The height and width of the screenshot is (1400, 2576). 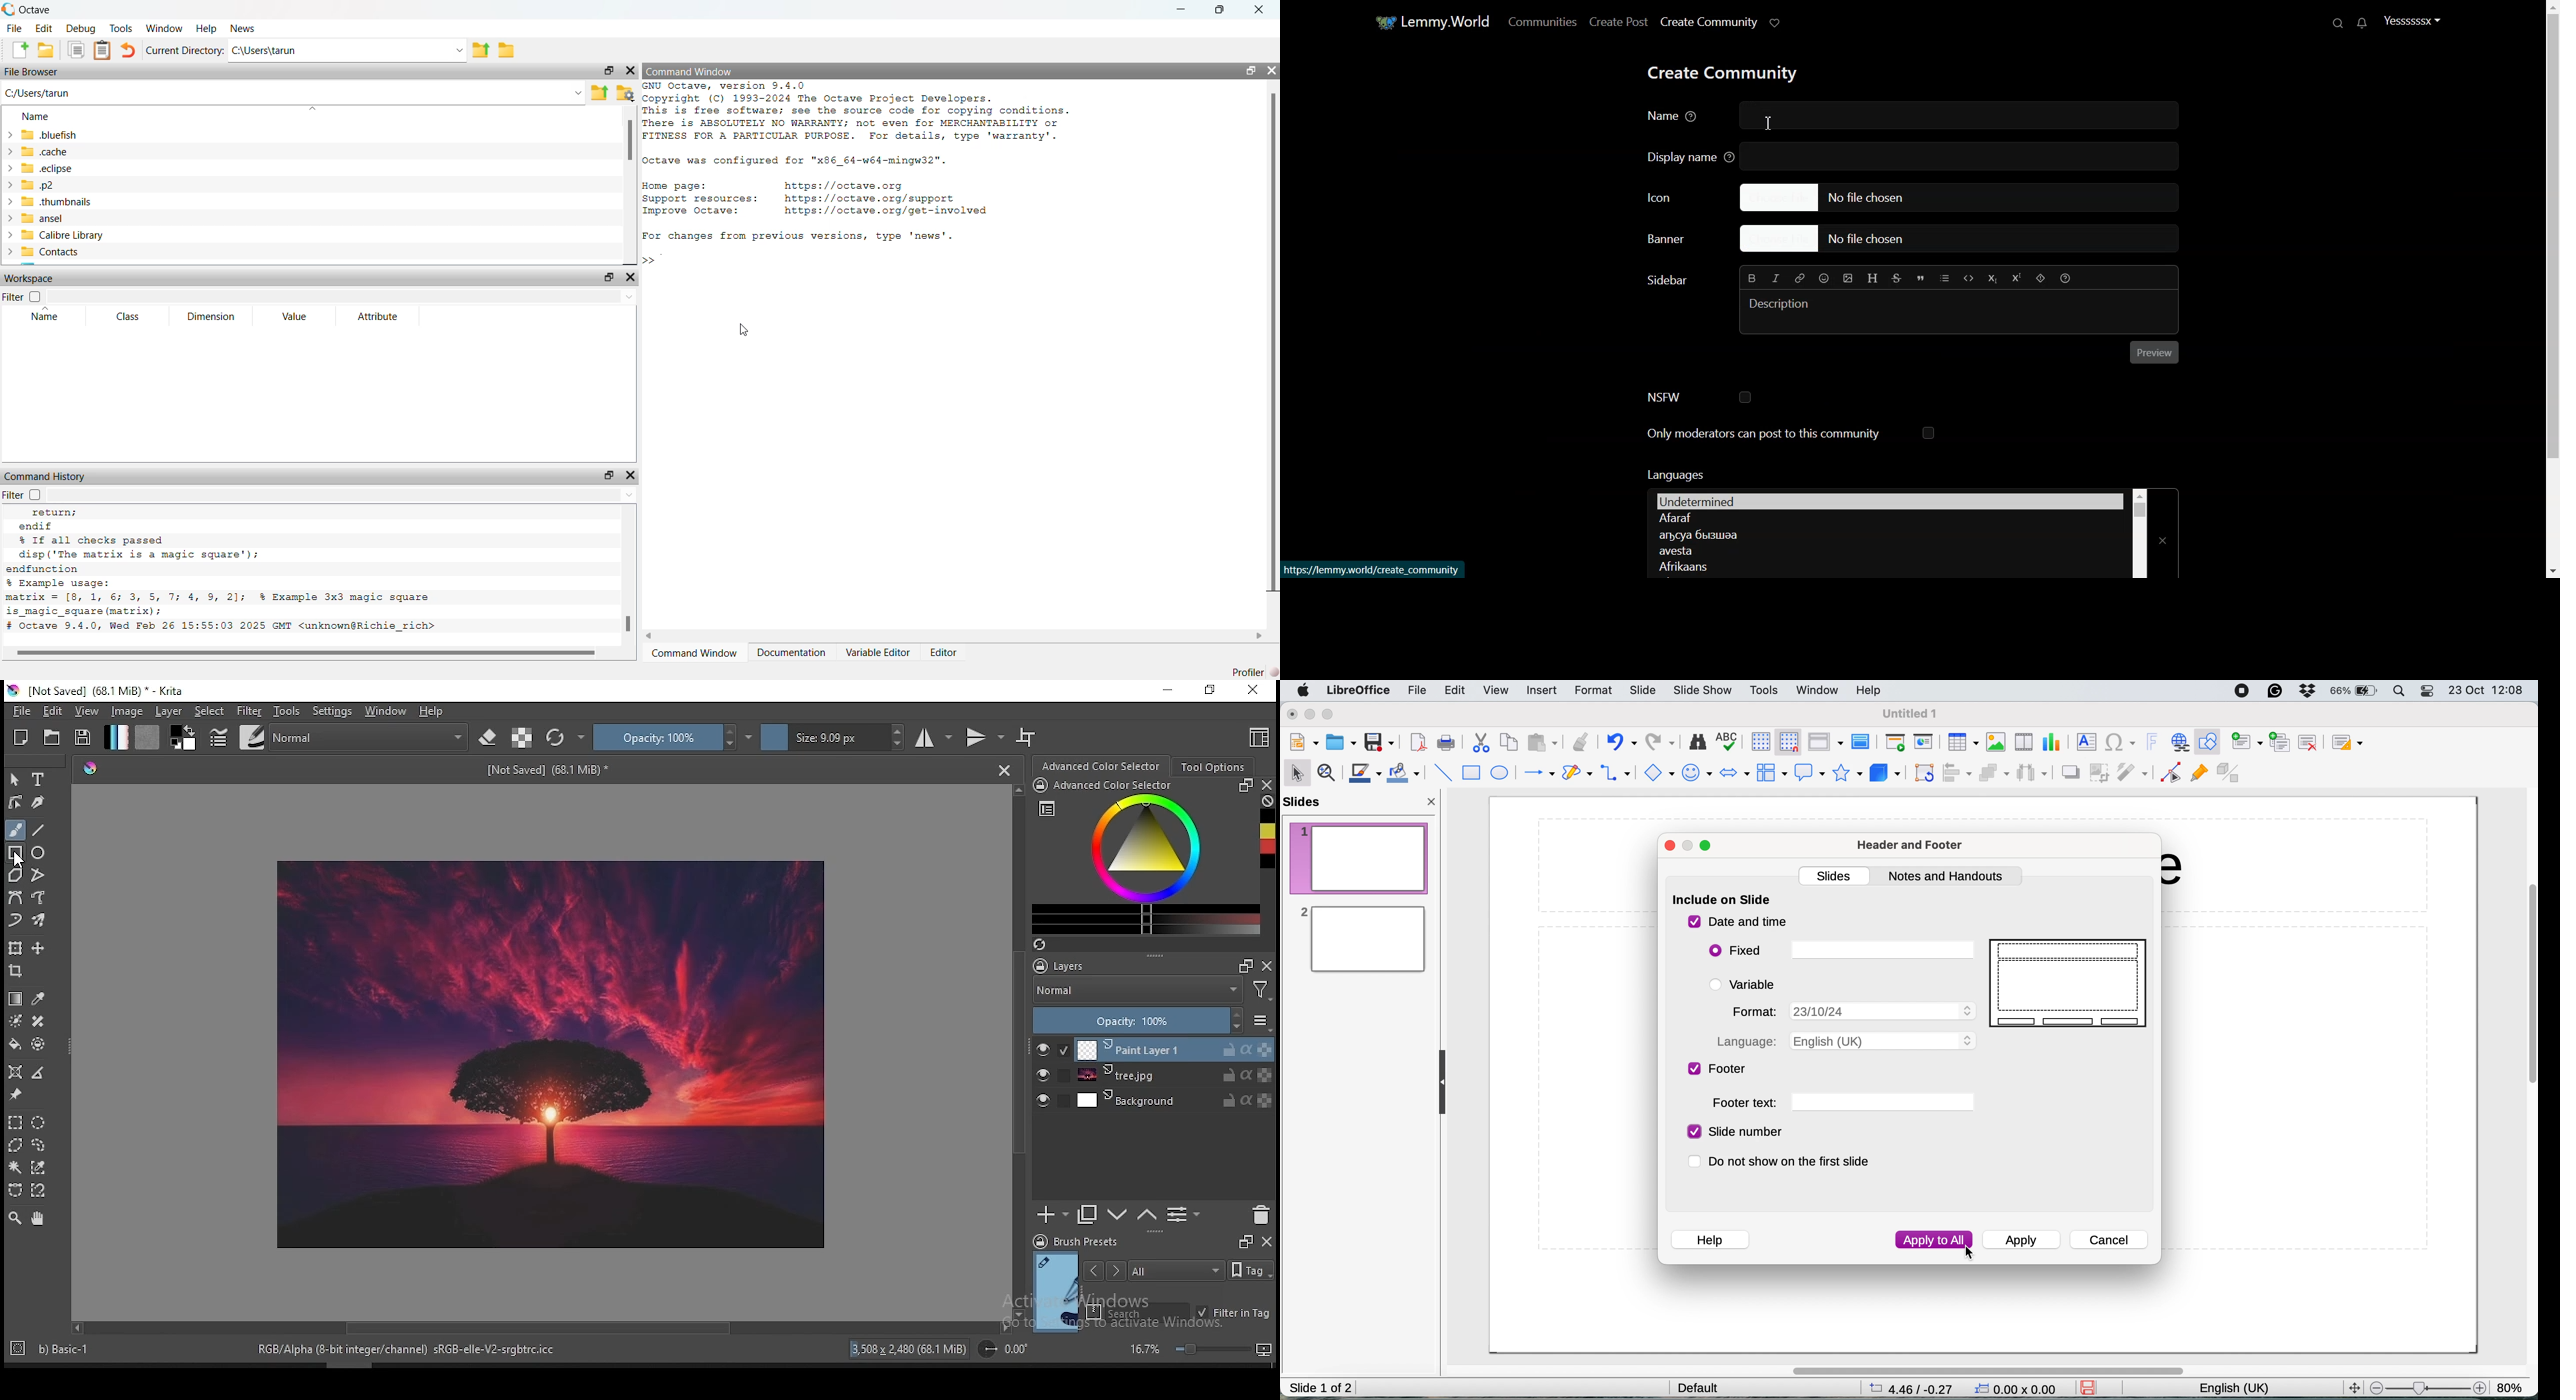 What do you see at coordinates (1993, 774) in the screenshot?
I see `arrange` at bounding box center [1993, 774].